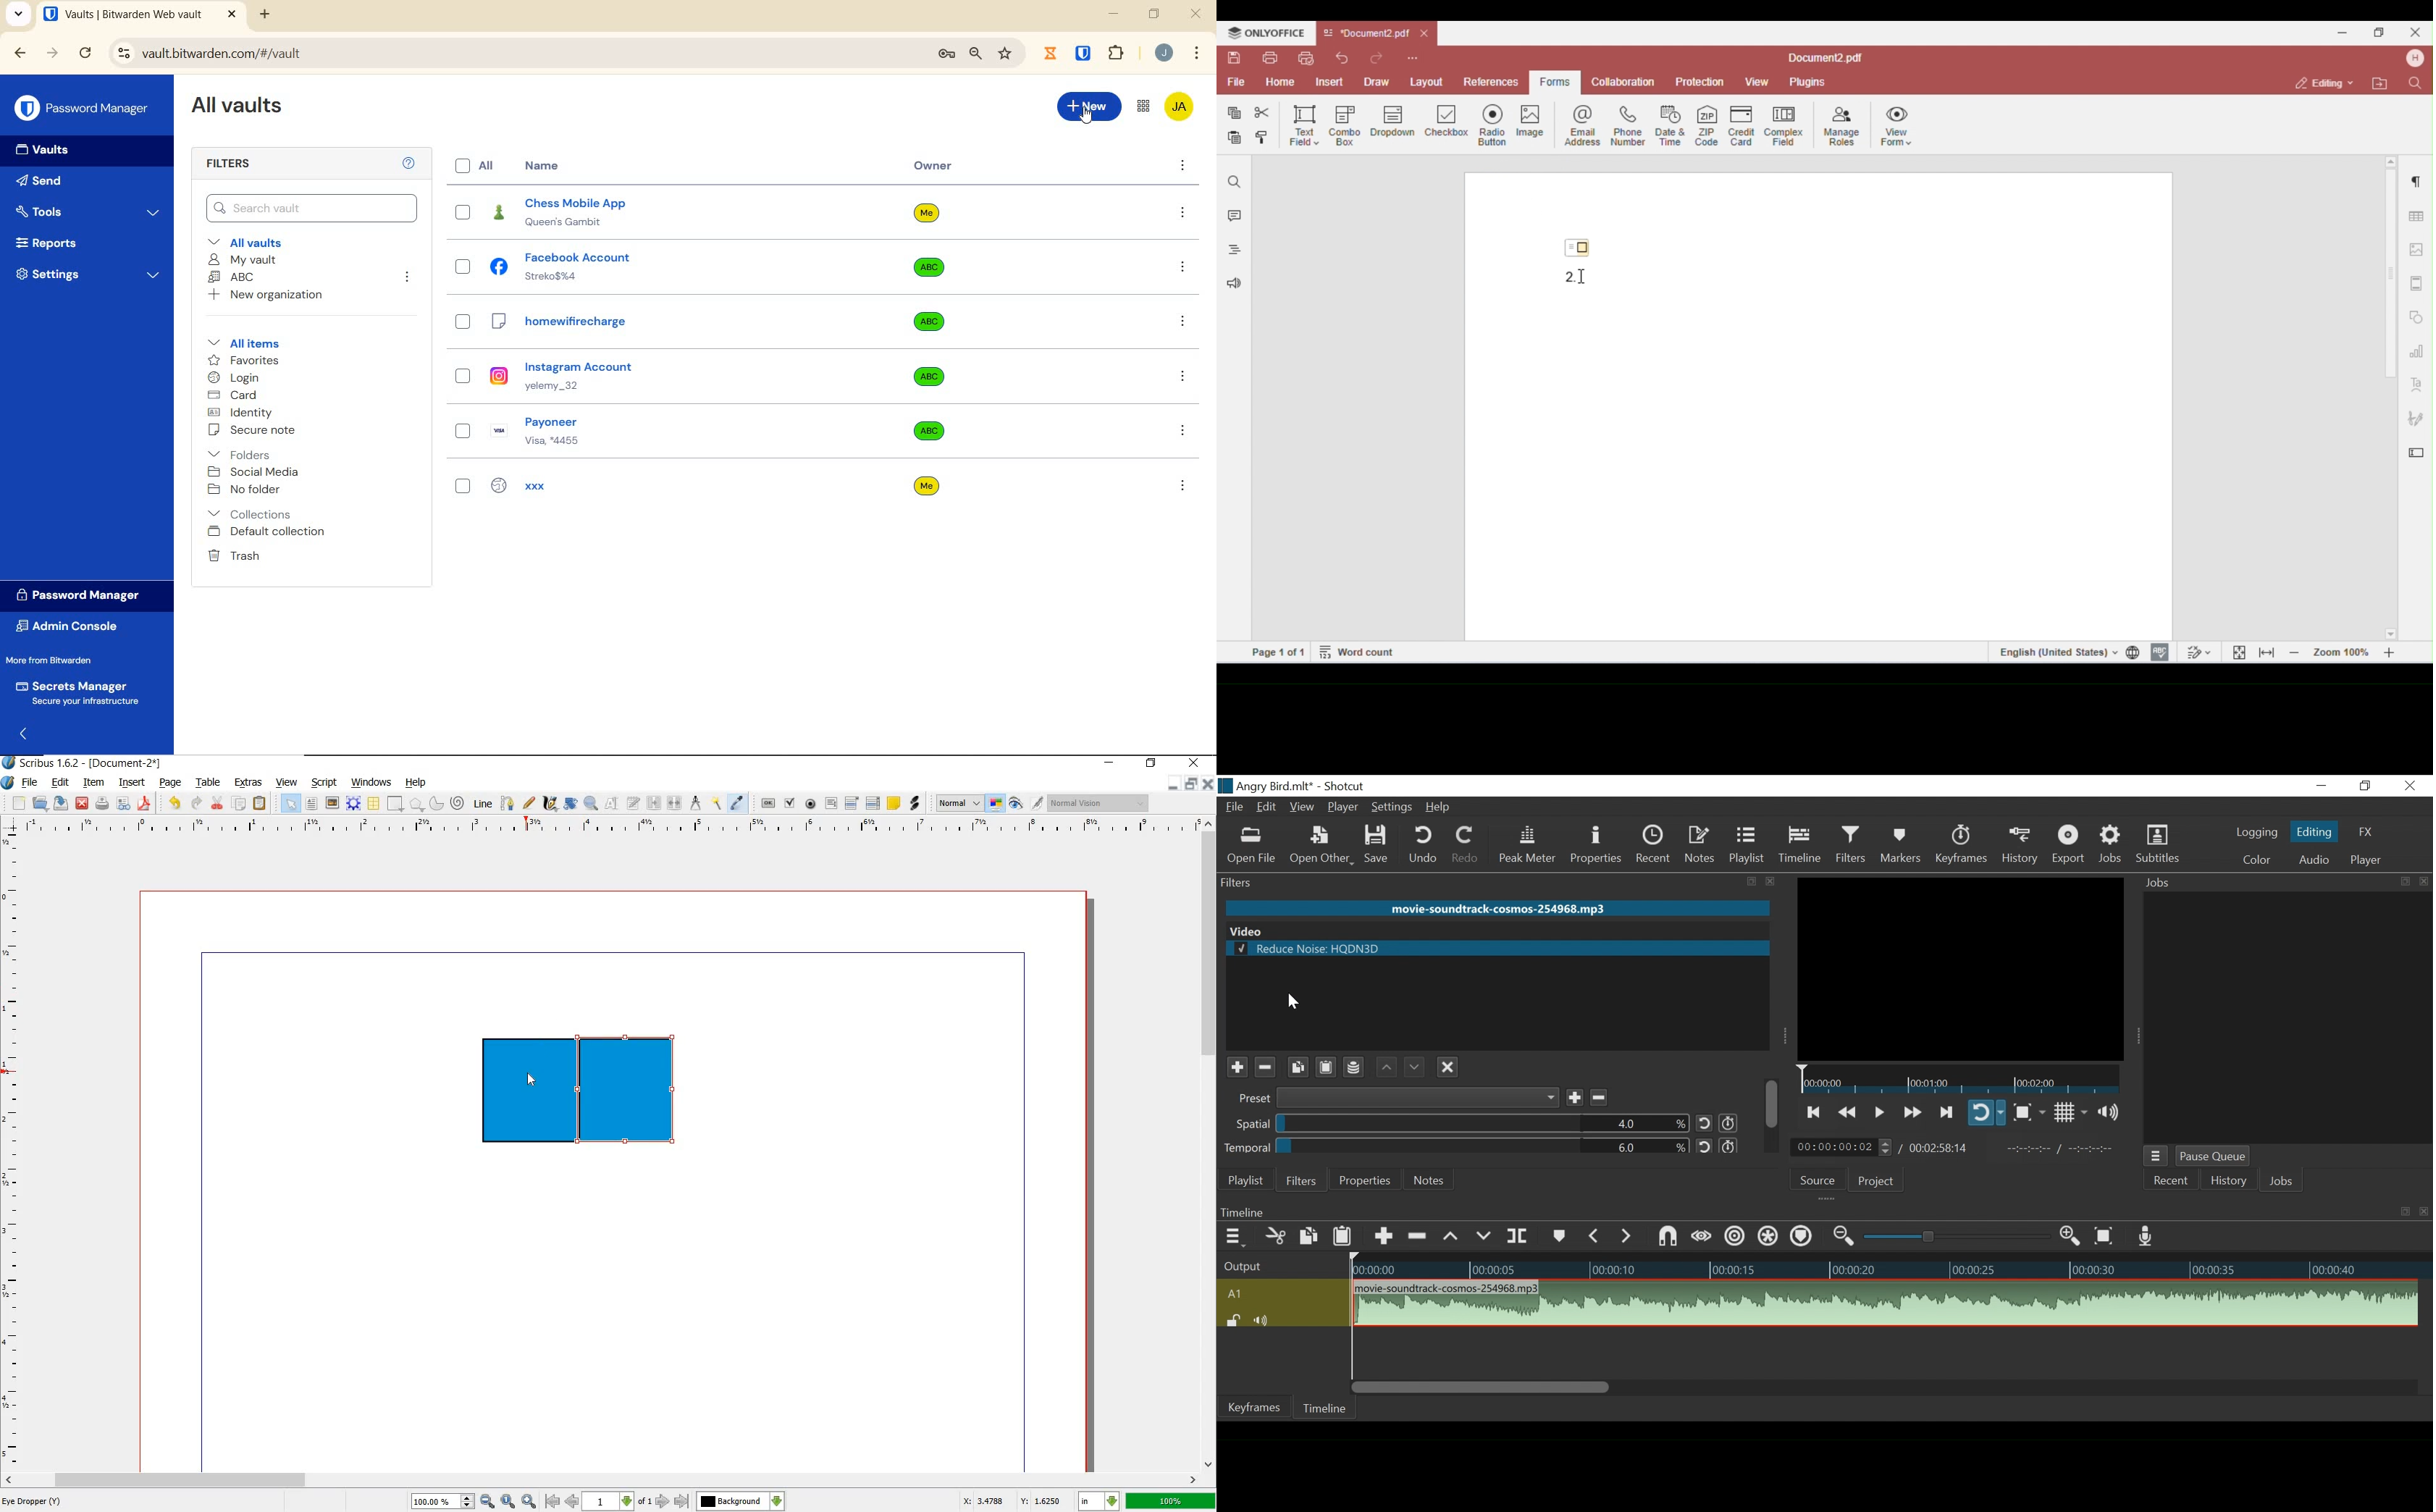 The height and width of the screenshot is (1512, 2436). Describe the element at coordinates (241, 106) in the screenshot. I see `All Vaults` at that location.